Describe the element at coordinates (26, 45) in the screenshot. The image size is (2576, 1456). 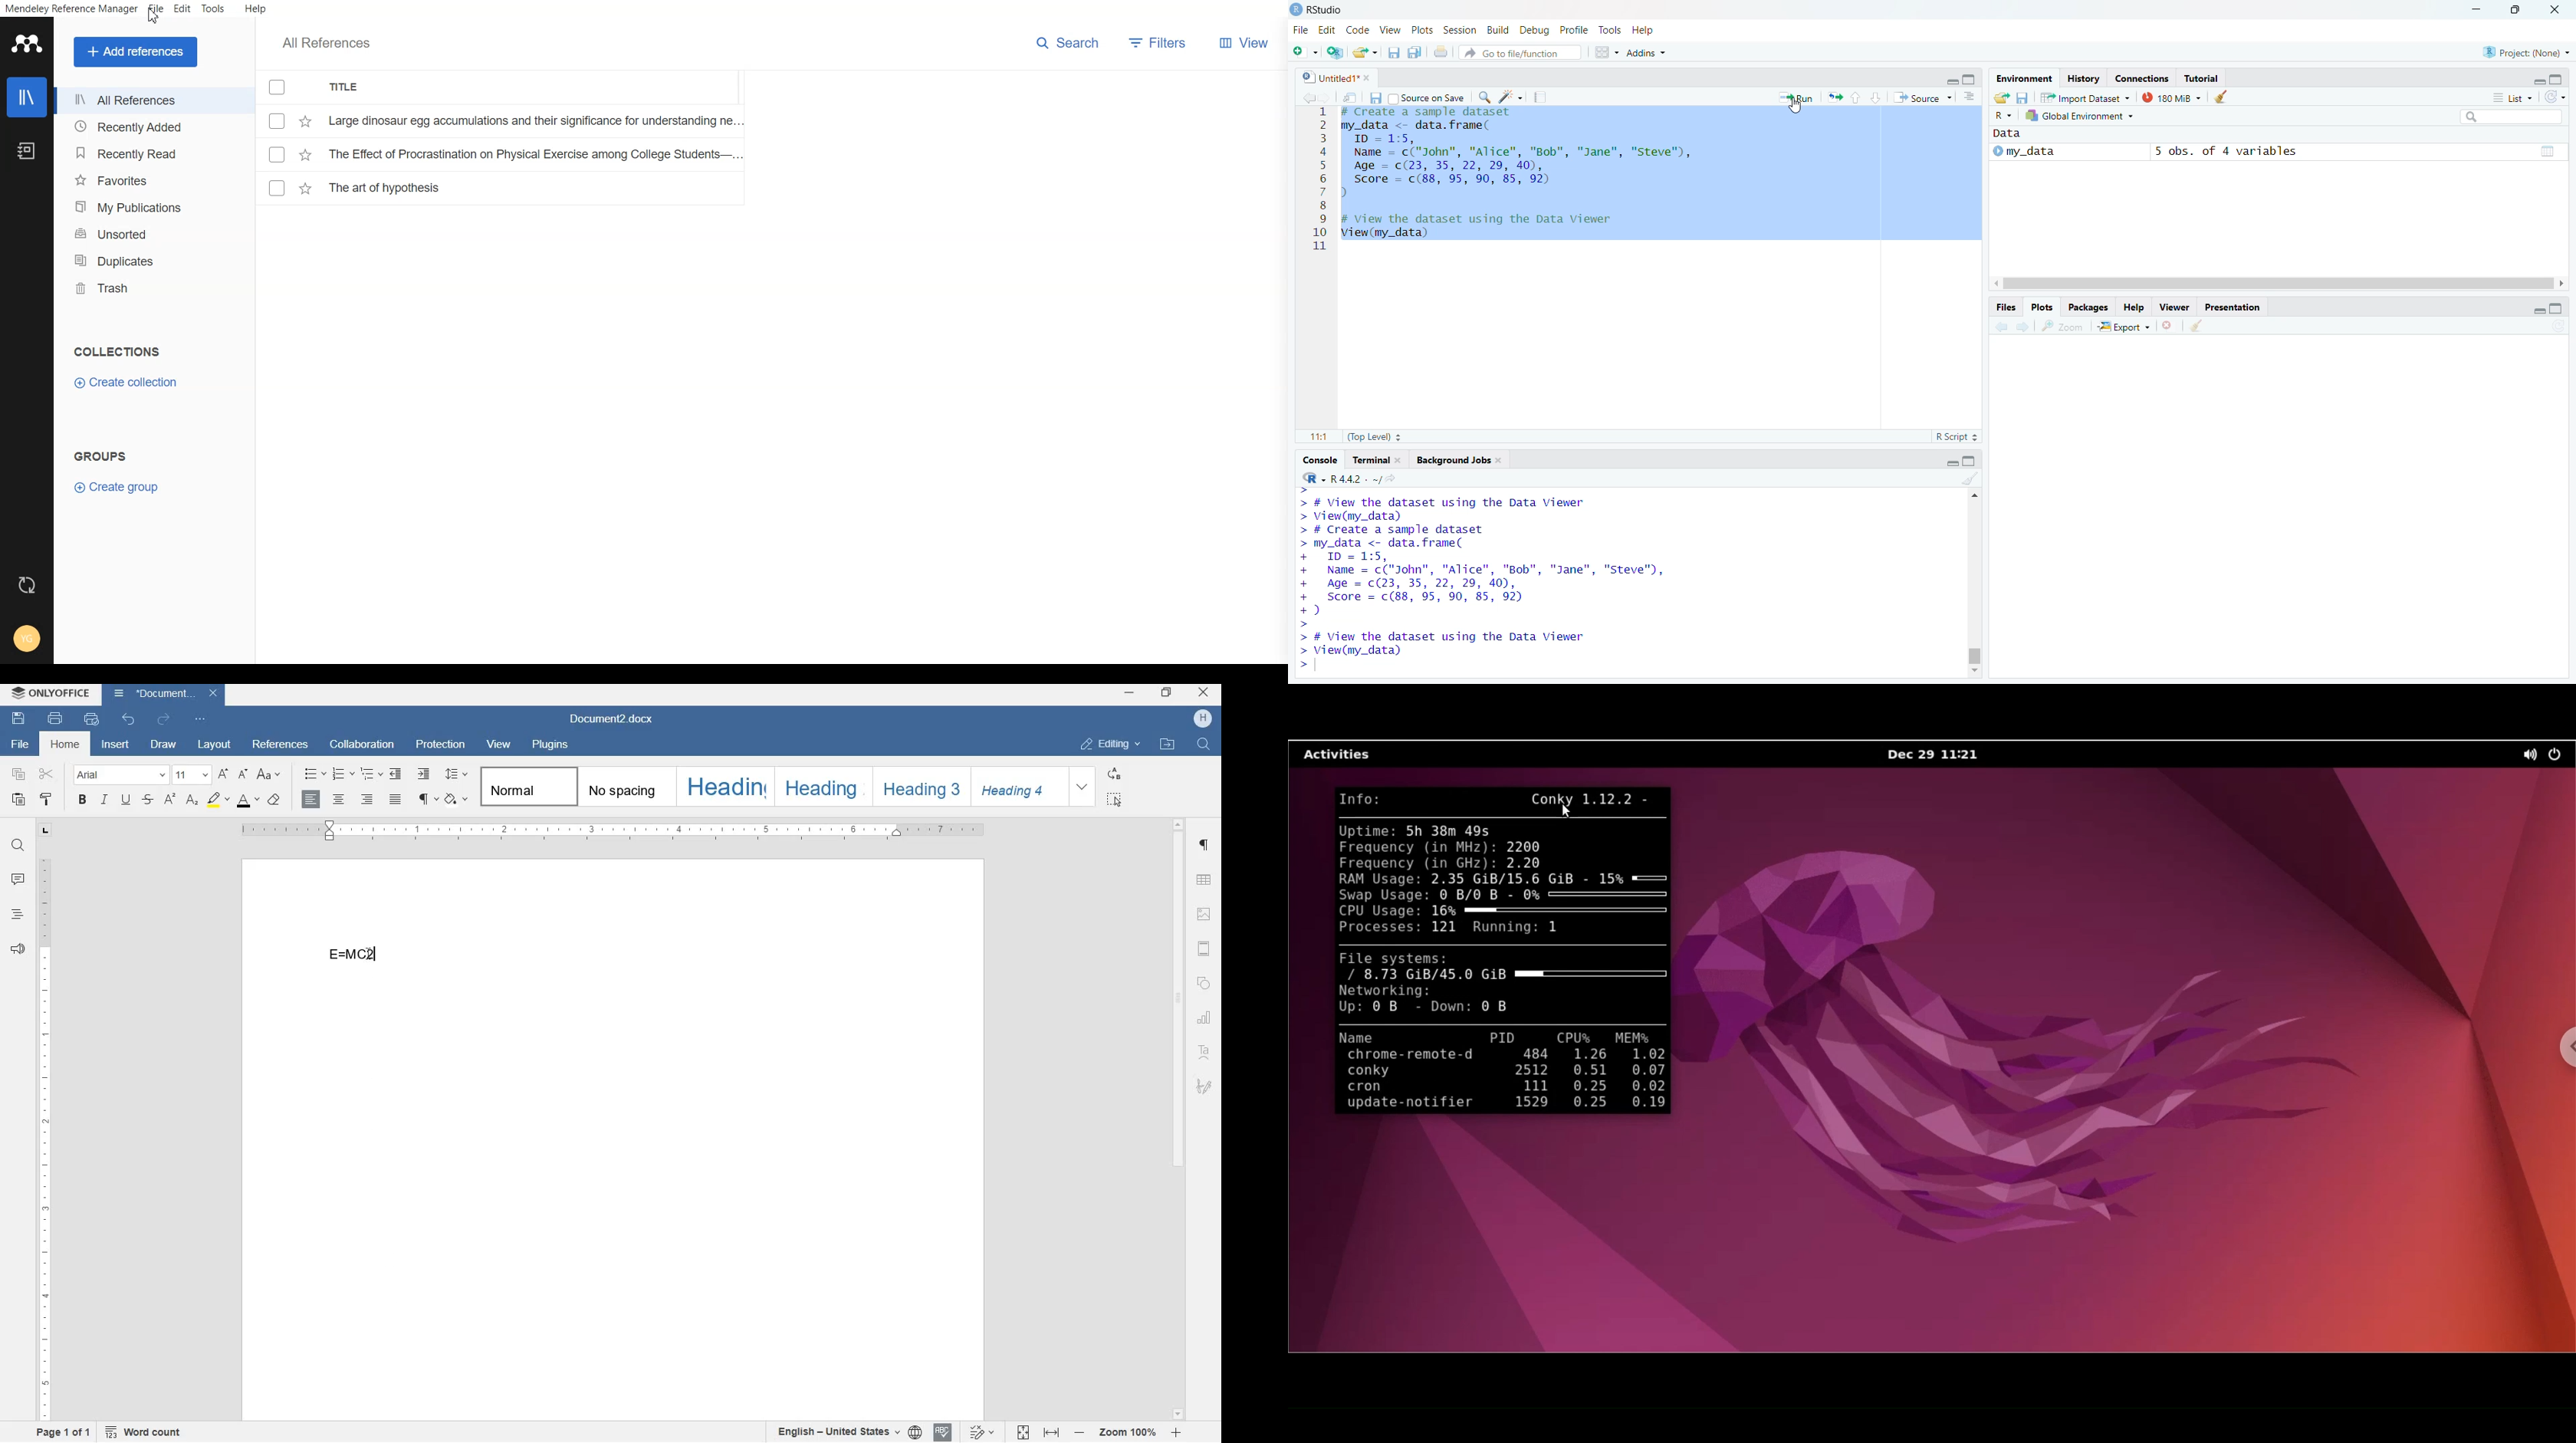
I see `Logo` at that location.